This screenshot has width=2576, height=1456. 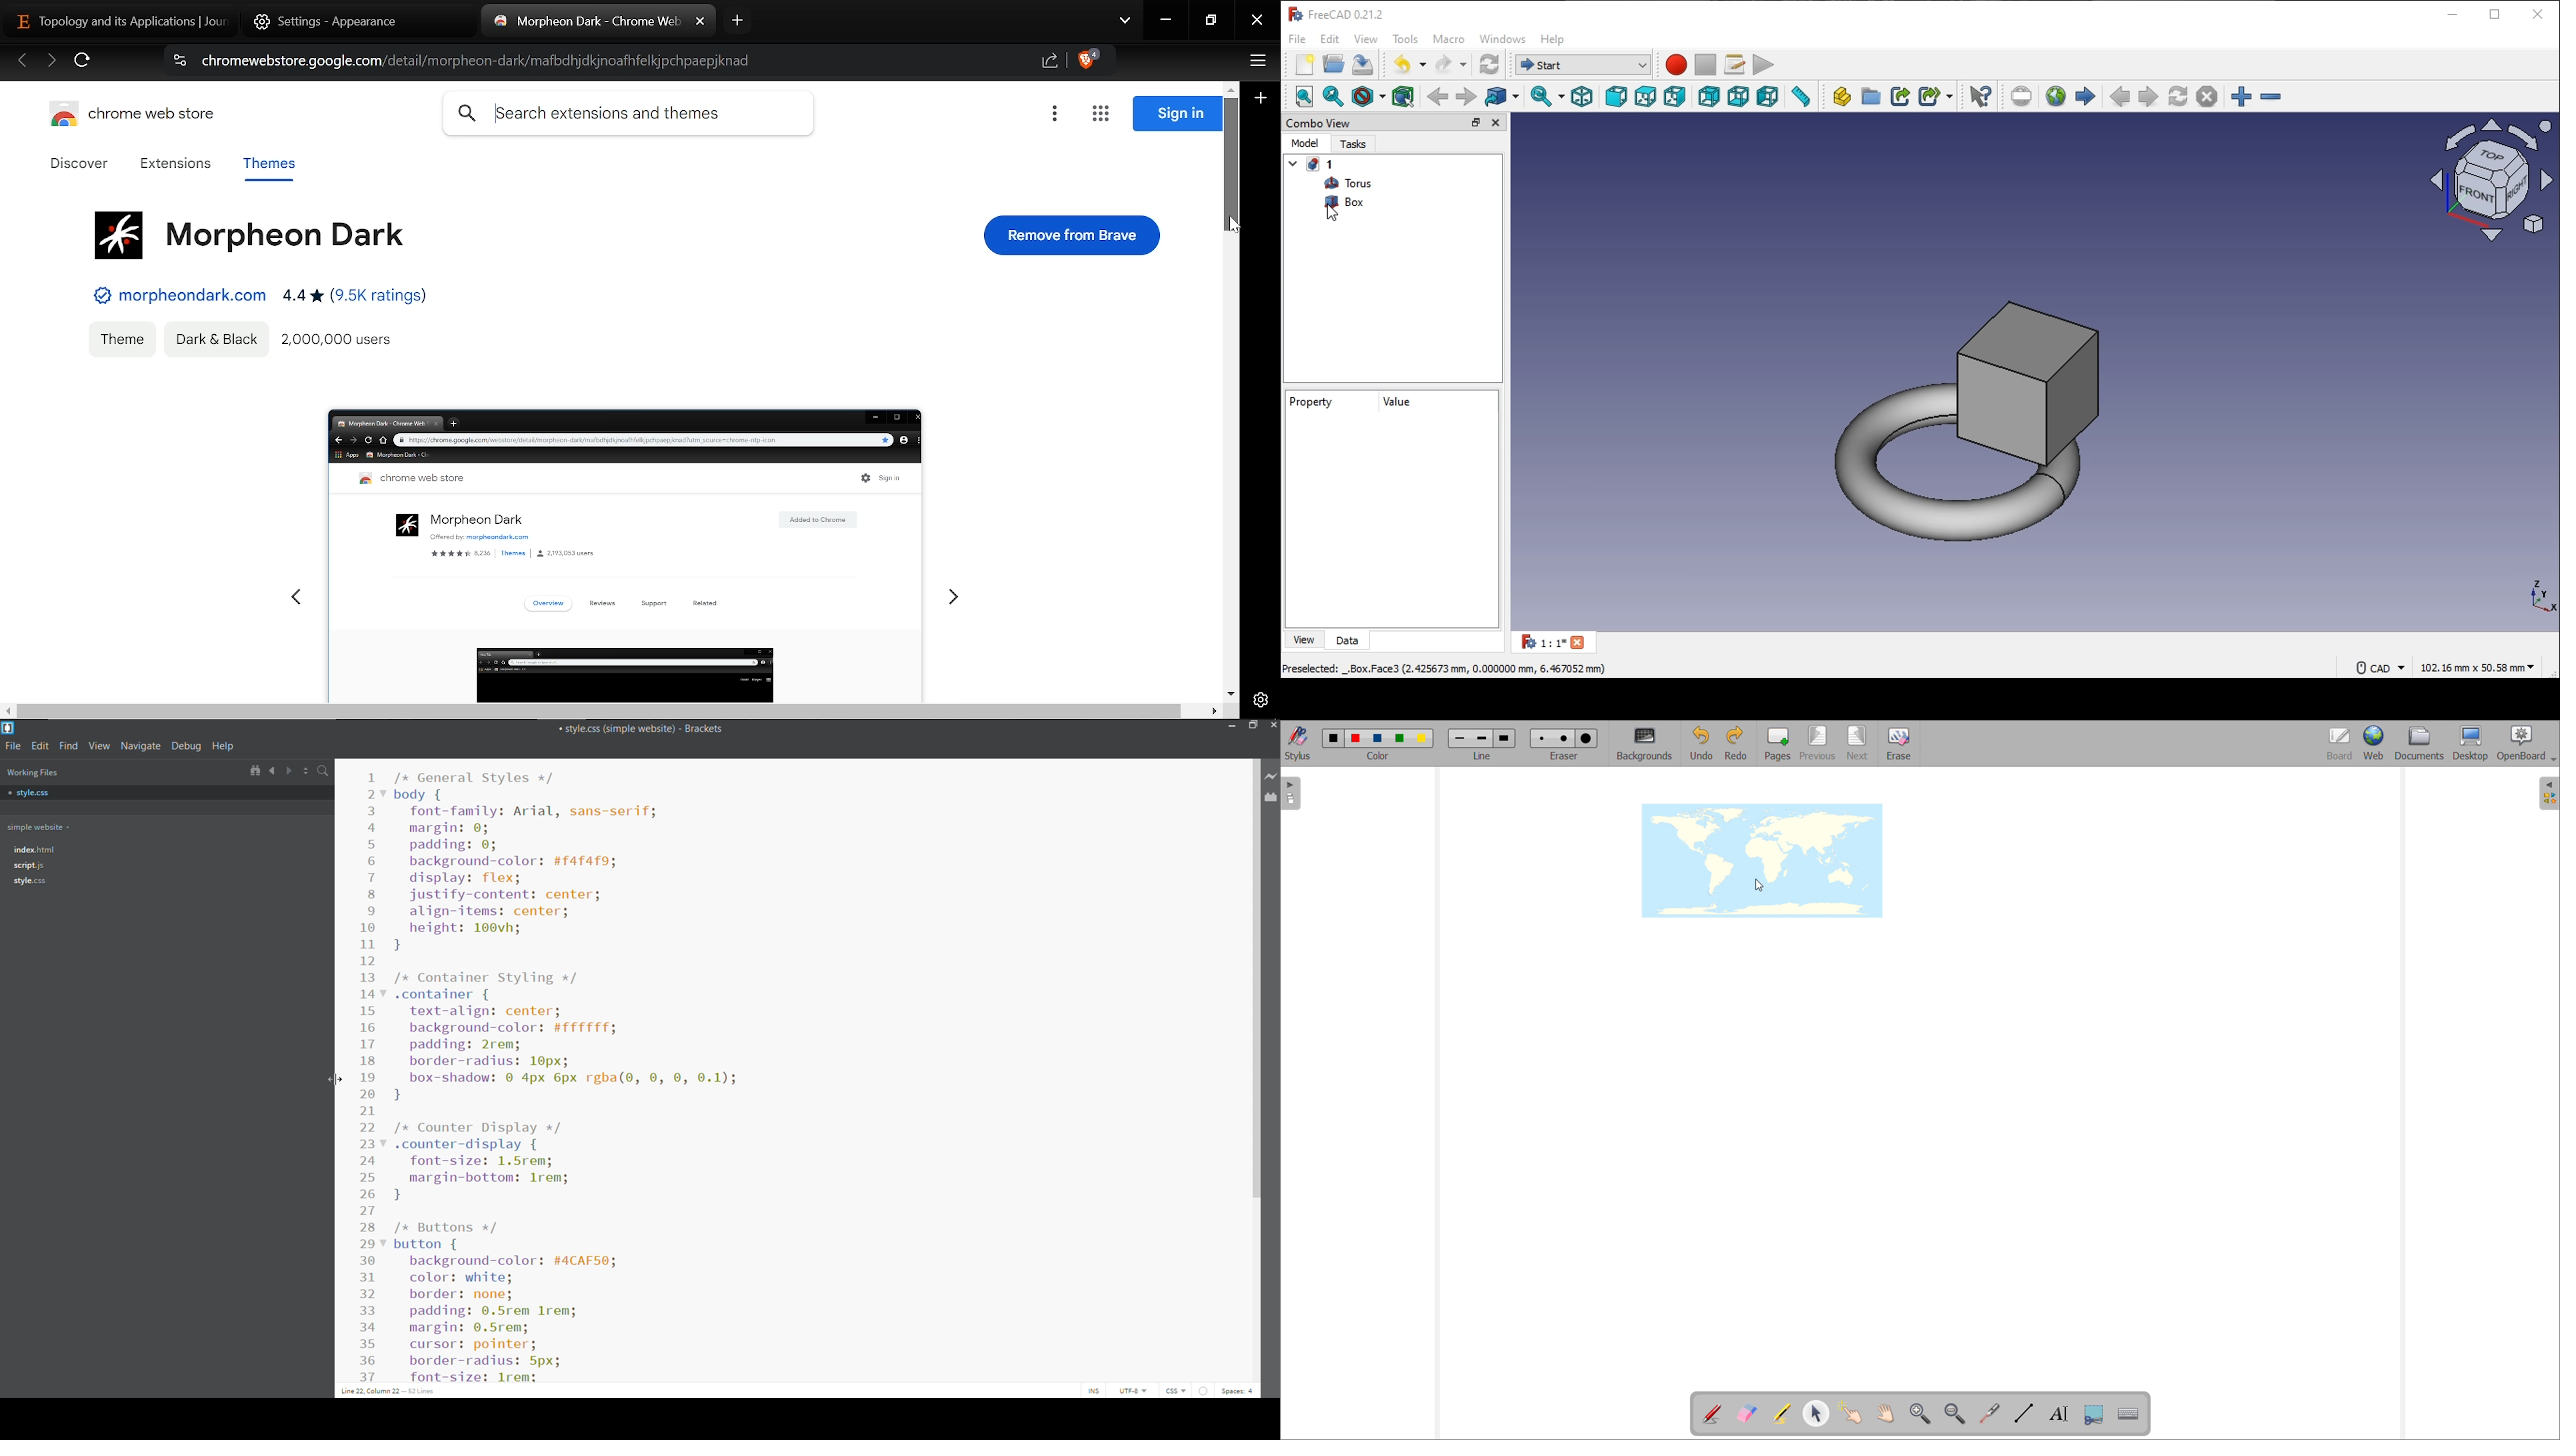 What do you see at coordinates (1451, 64) in the screenshot?
I see `redo` at bounding box center [1451, 64].